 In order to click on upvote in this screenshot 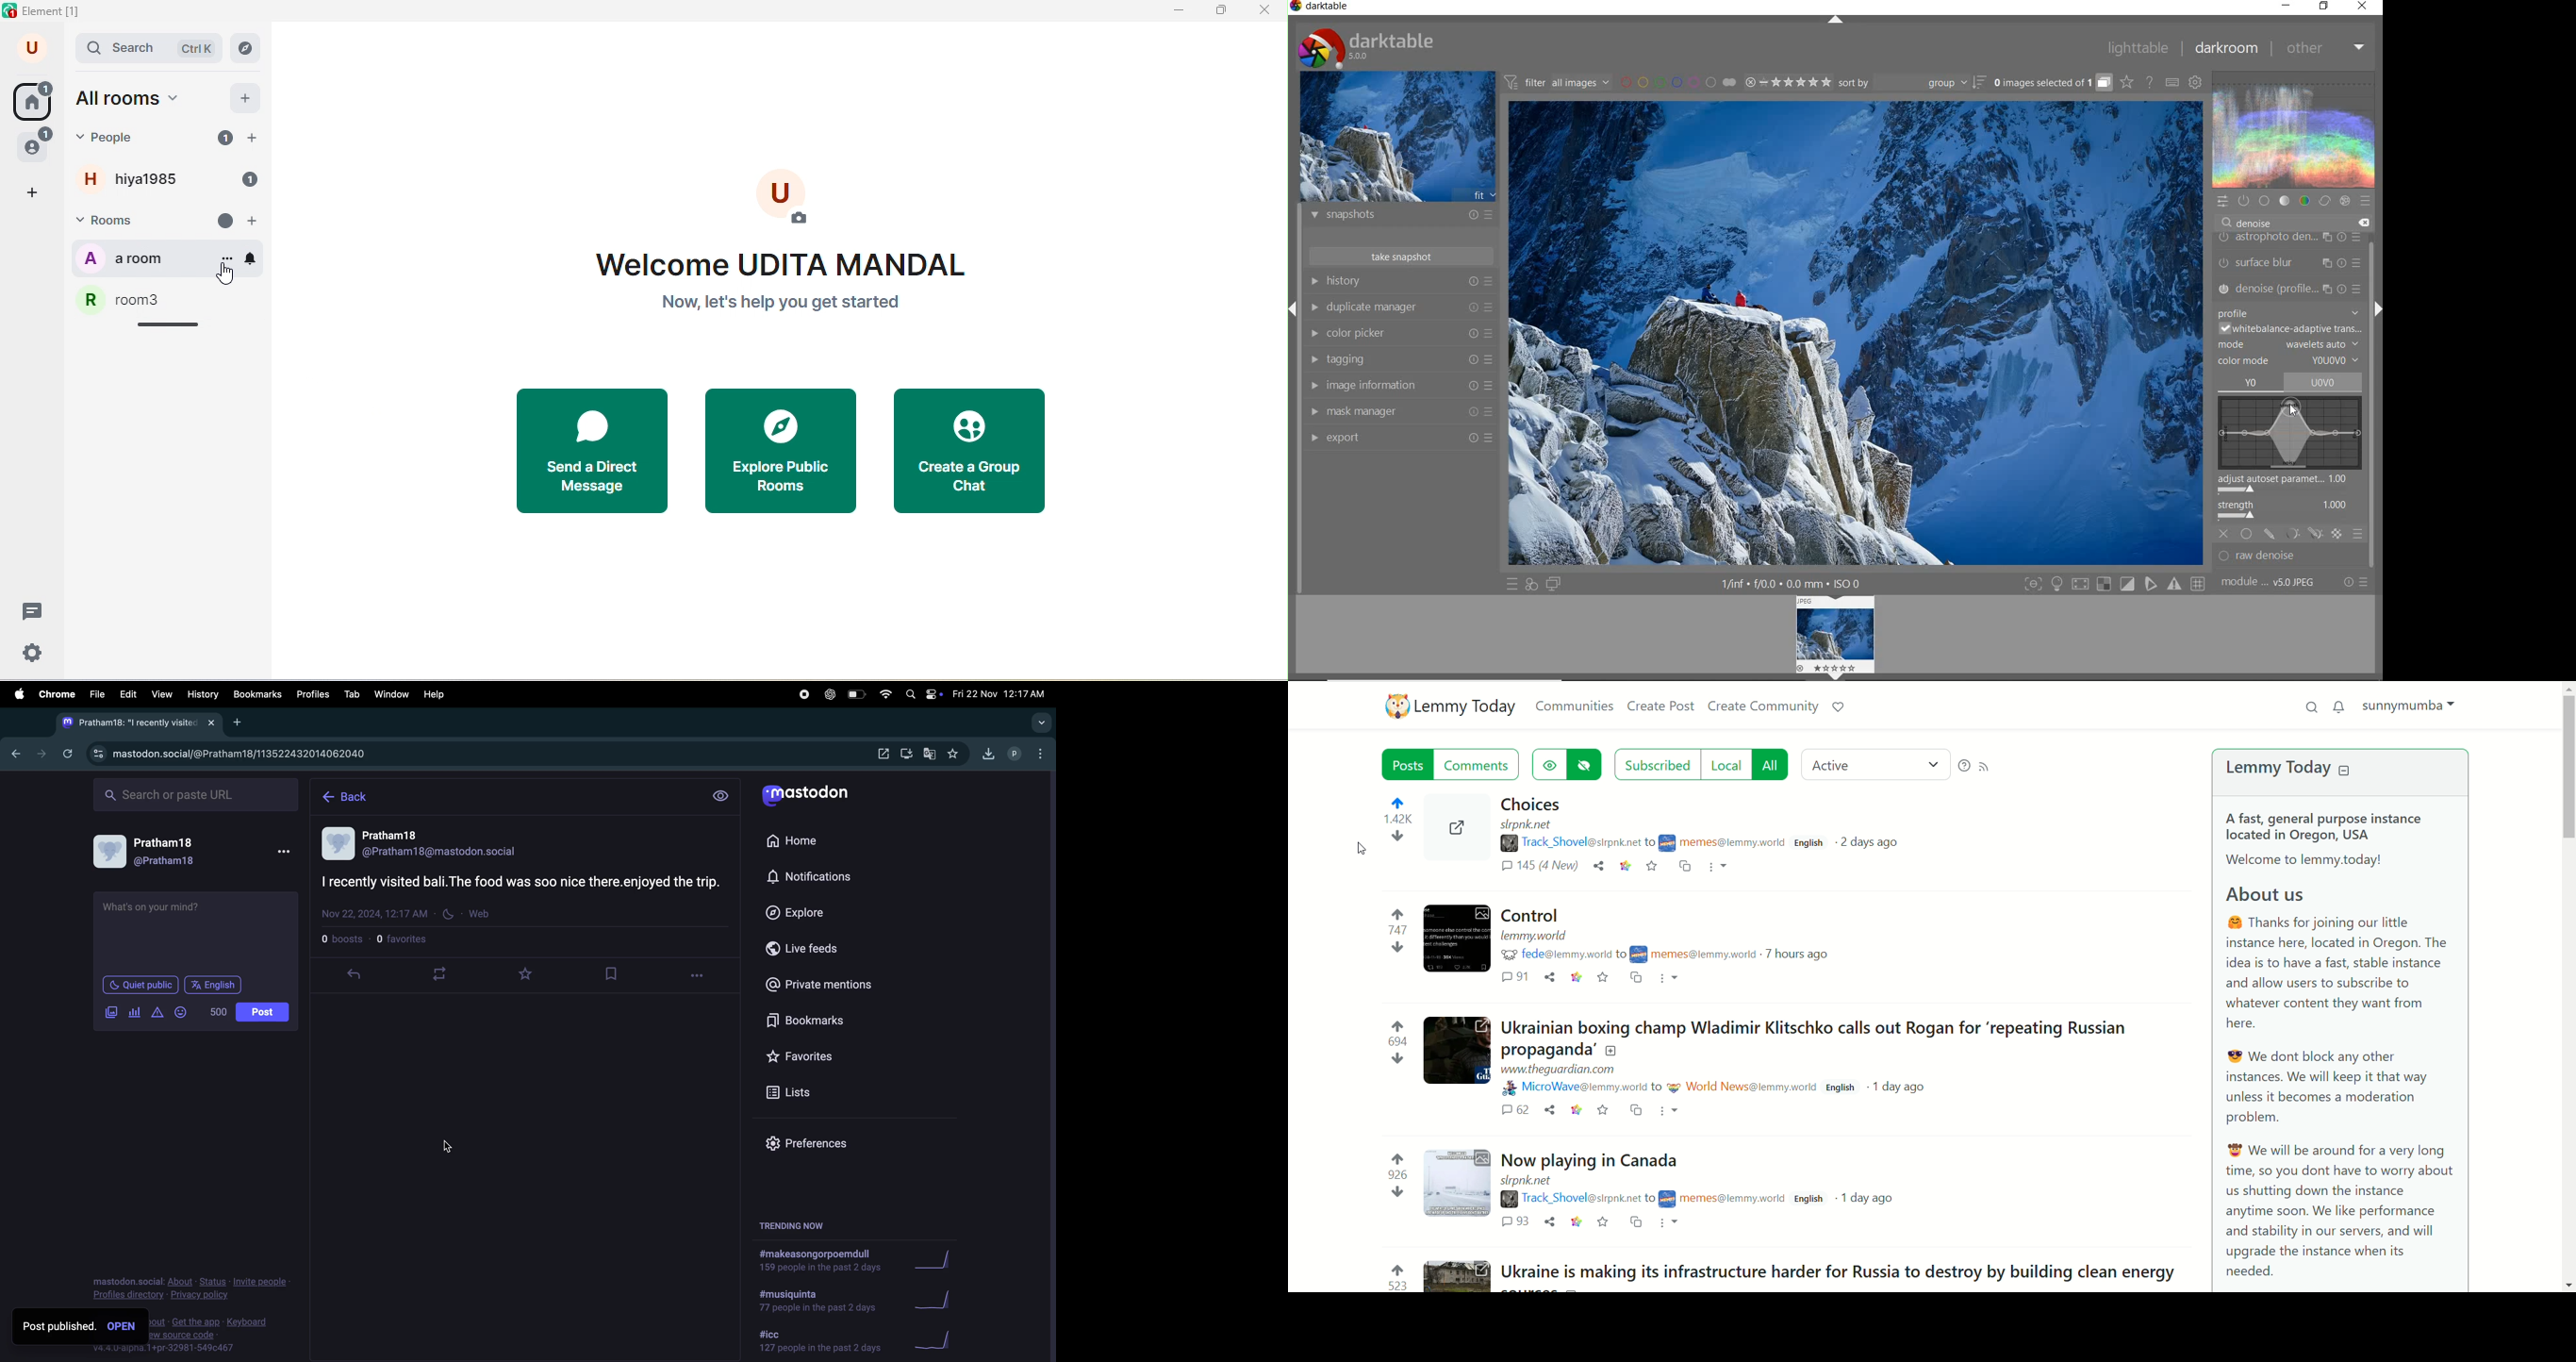, I will do `click(1397, 1157)`.